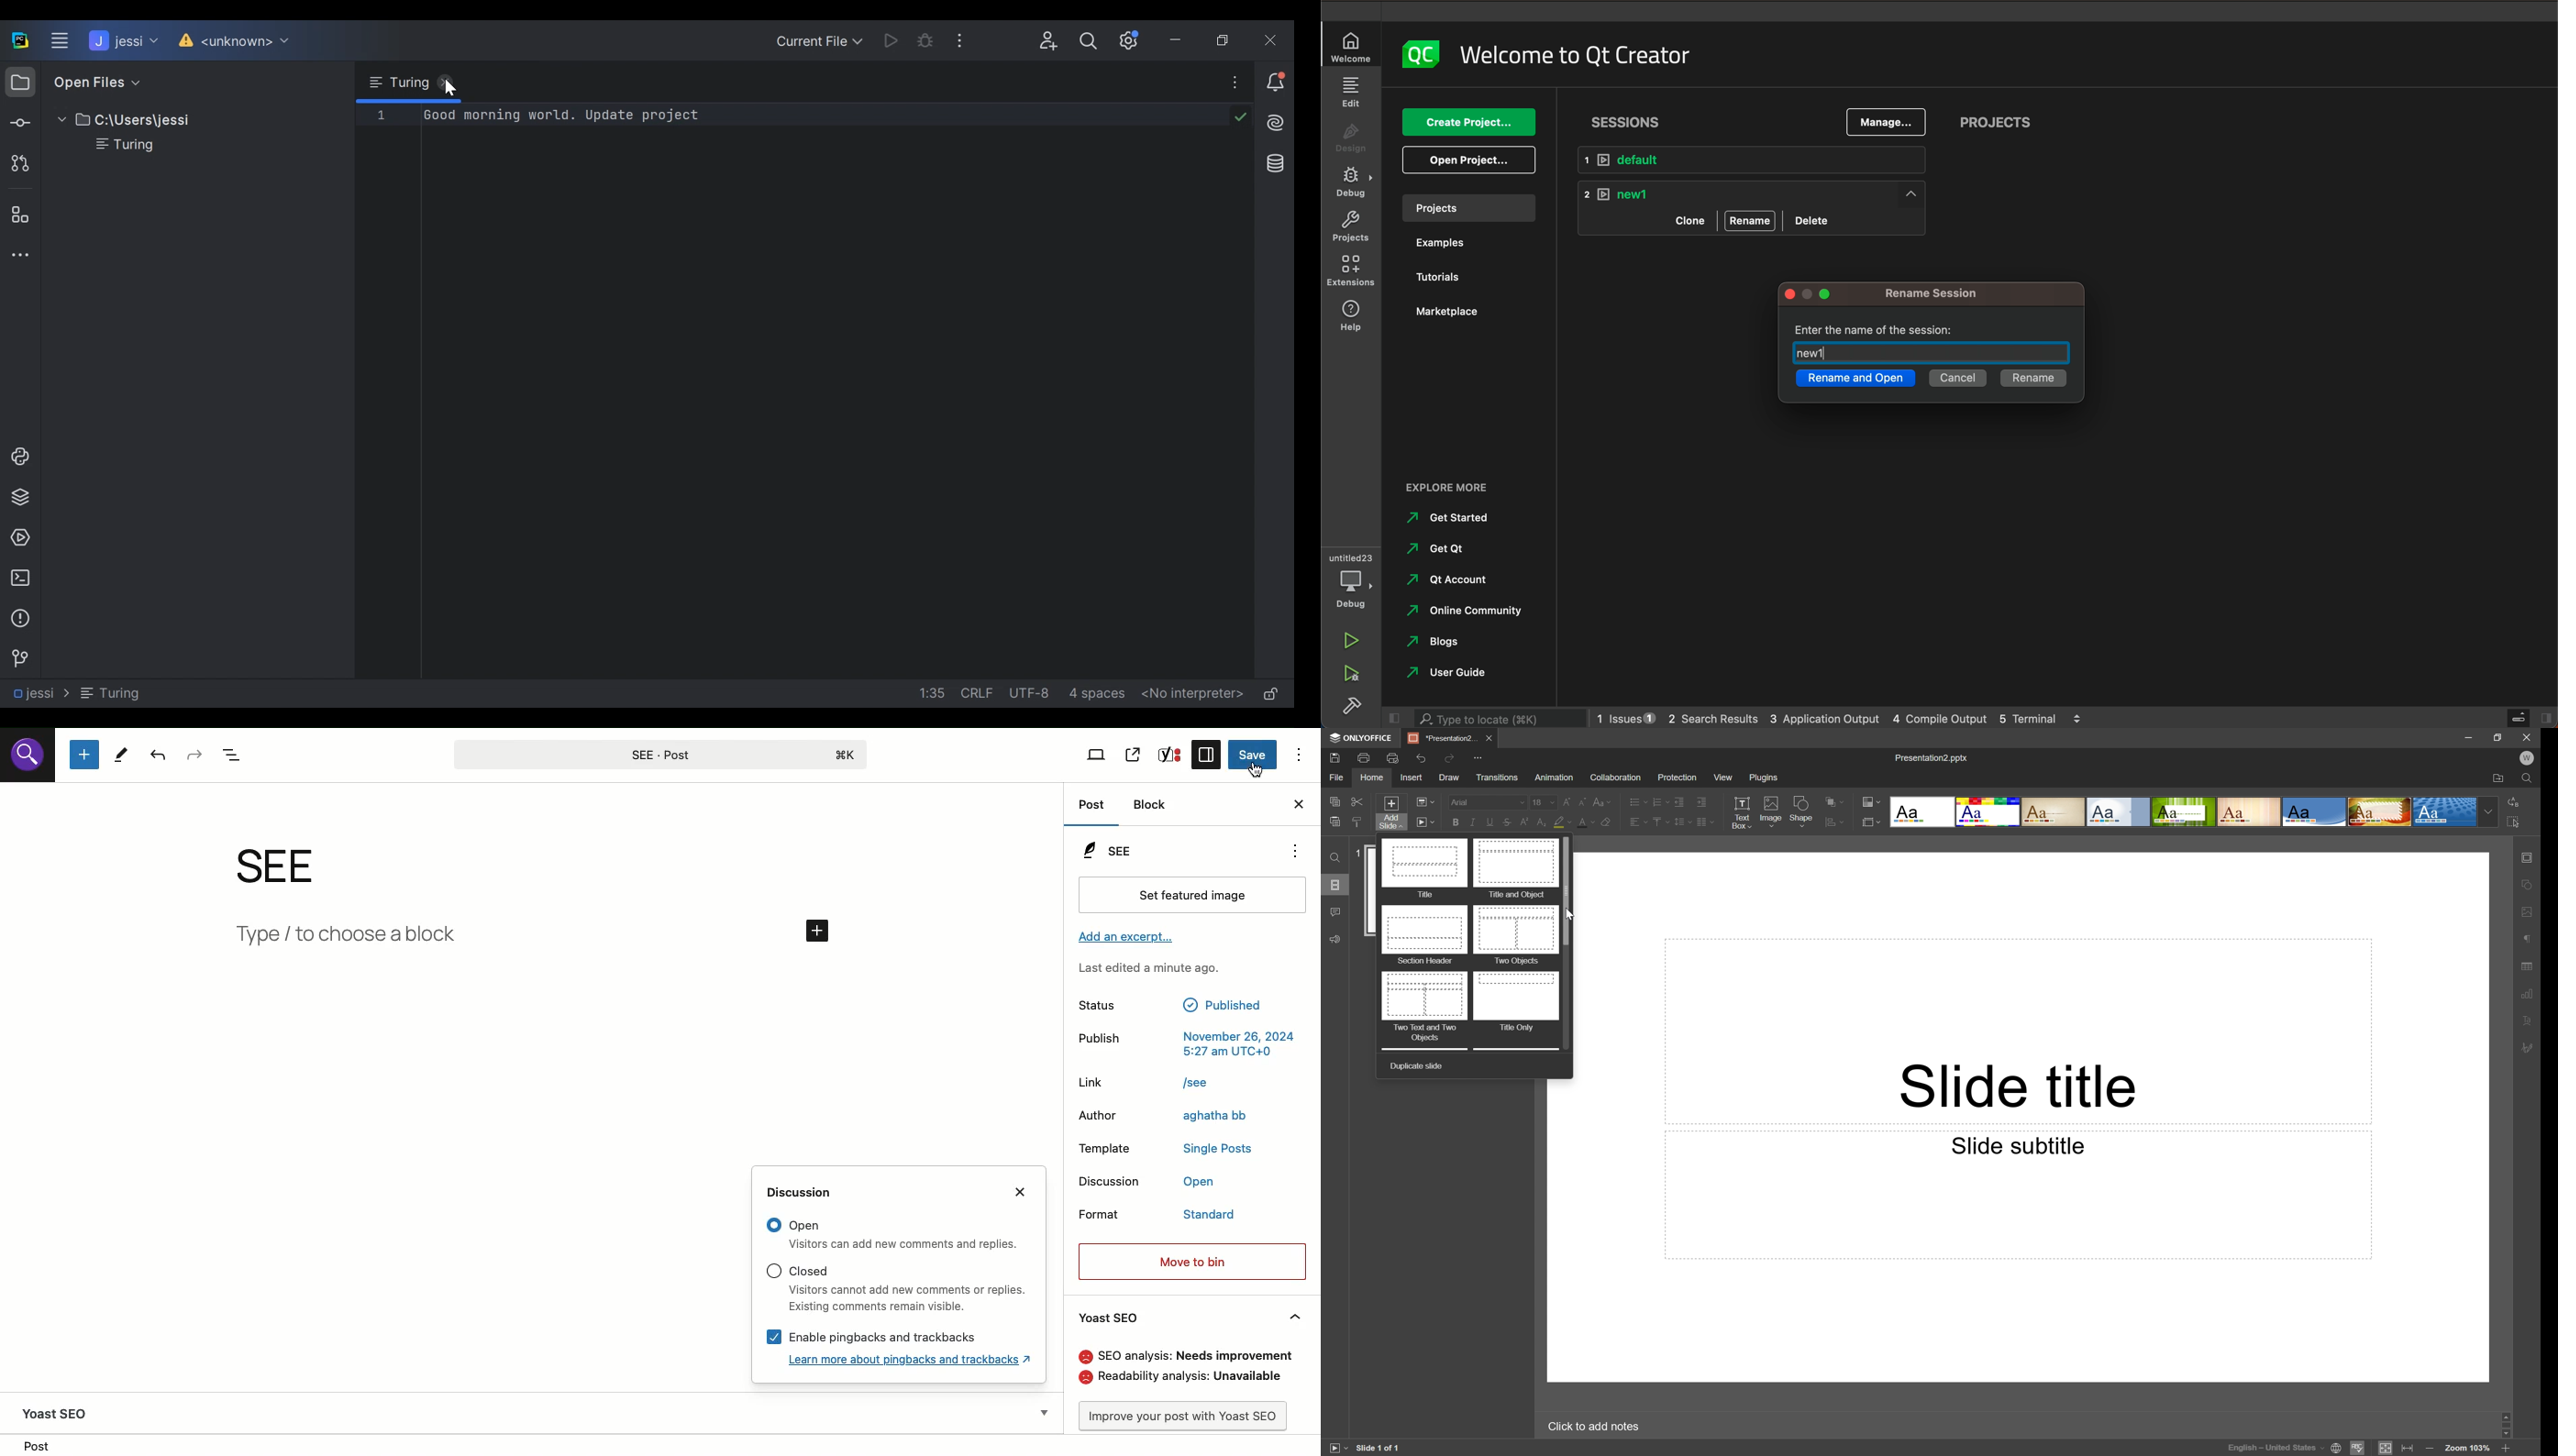 The width and height of the screenshot is (2576, 1456). Describe the element at coordinates (19, 618) in the screenshot. I see `Problem` at that location.